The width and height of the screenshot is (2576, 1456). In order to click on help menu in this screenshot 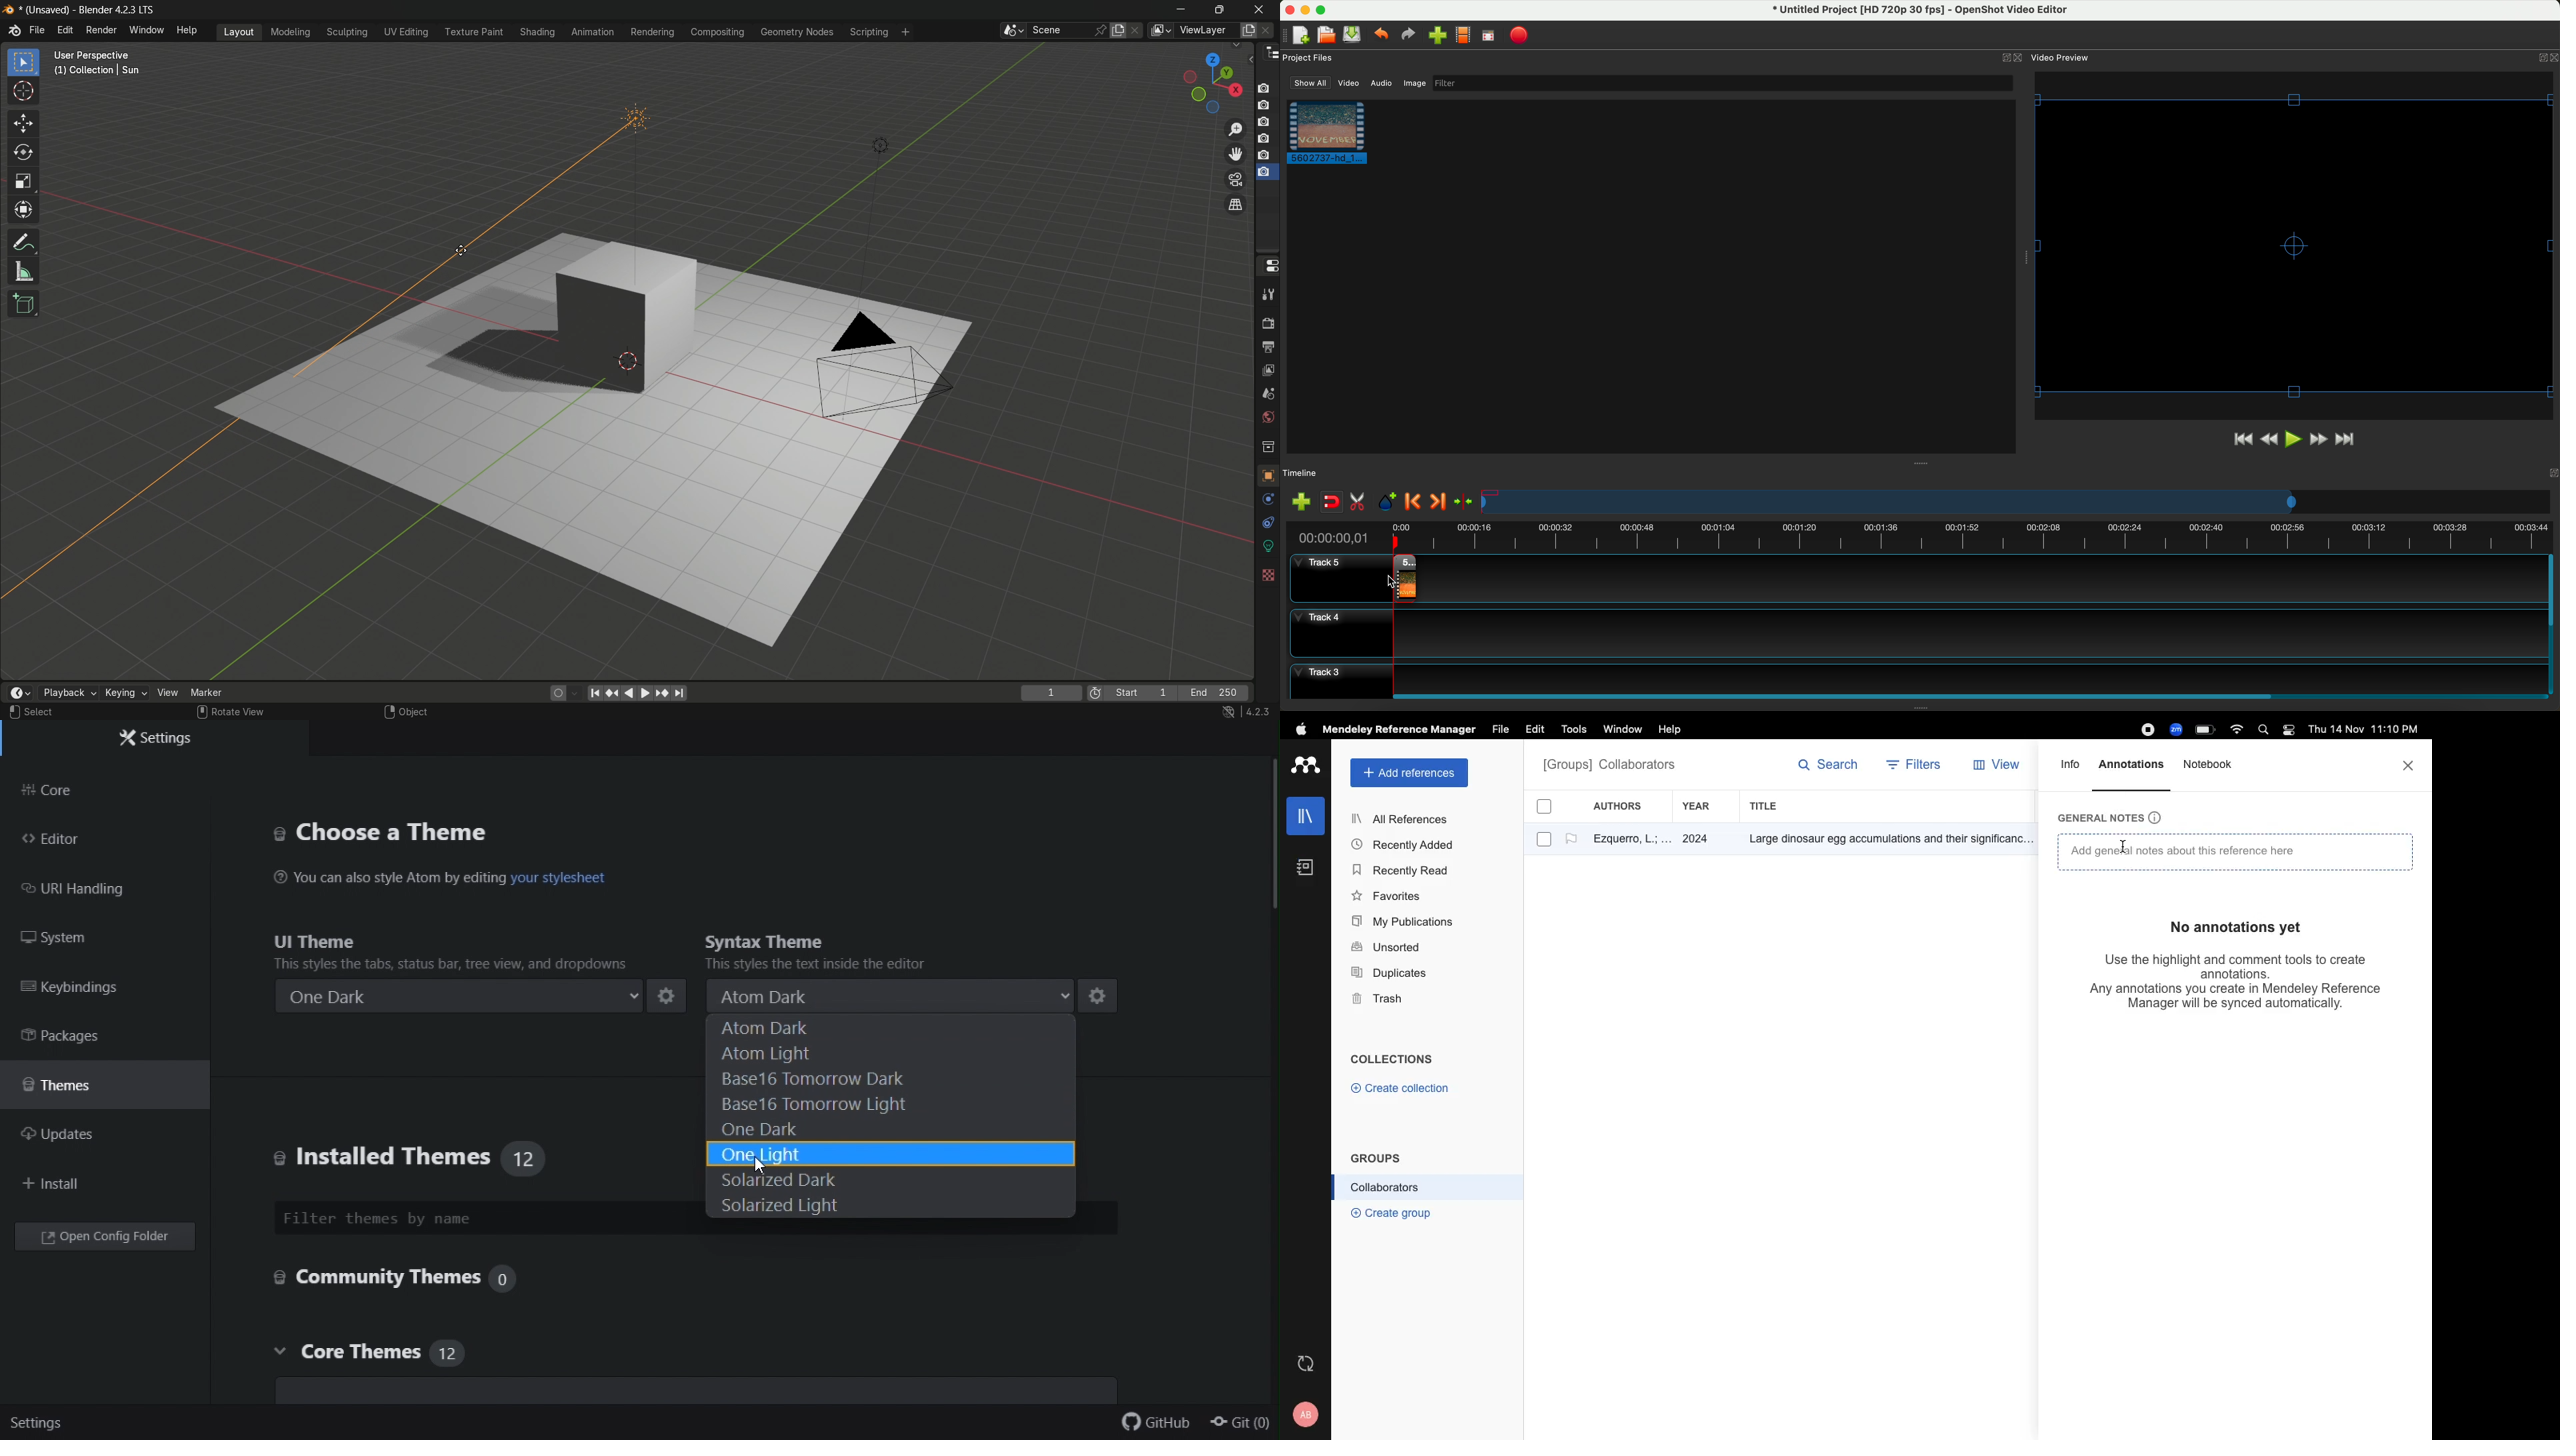, I will do `click(187, 30)`.